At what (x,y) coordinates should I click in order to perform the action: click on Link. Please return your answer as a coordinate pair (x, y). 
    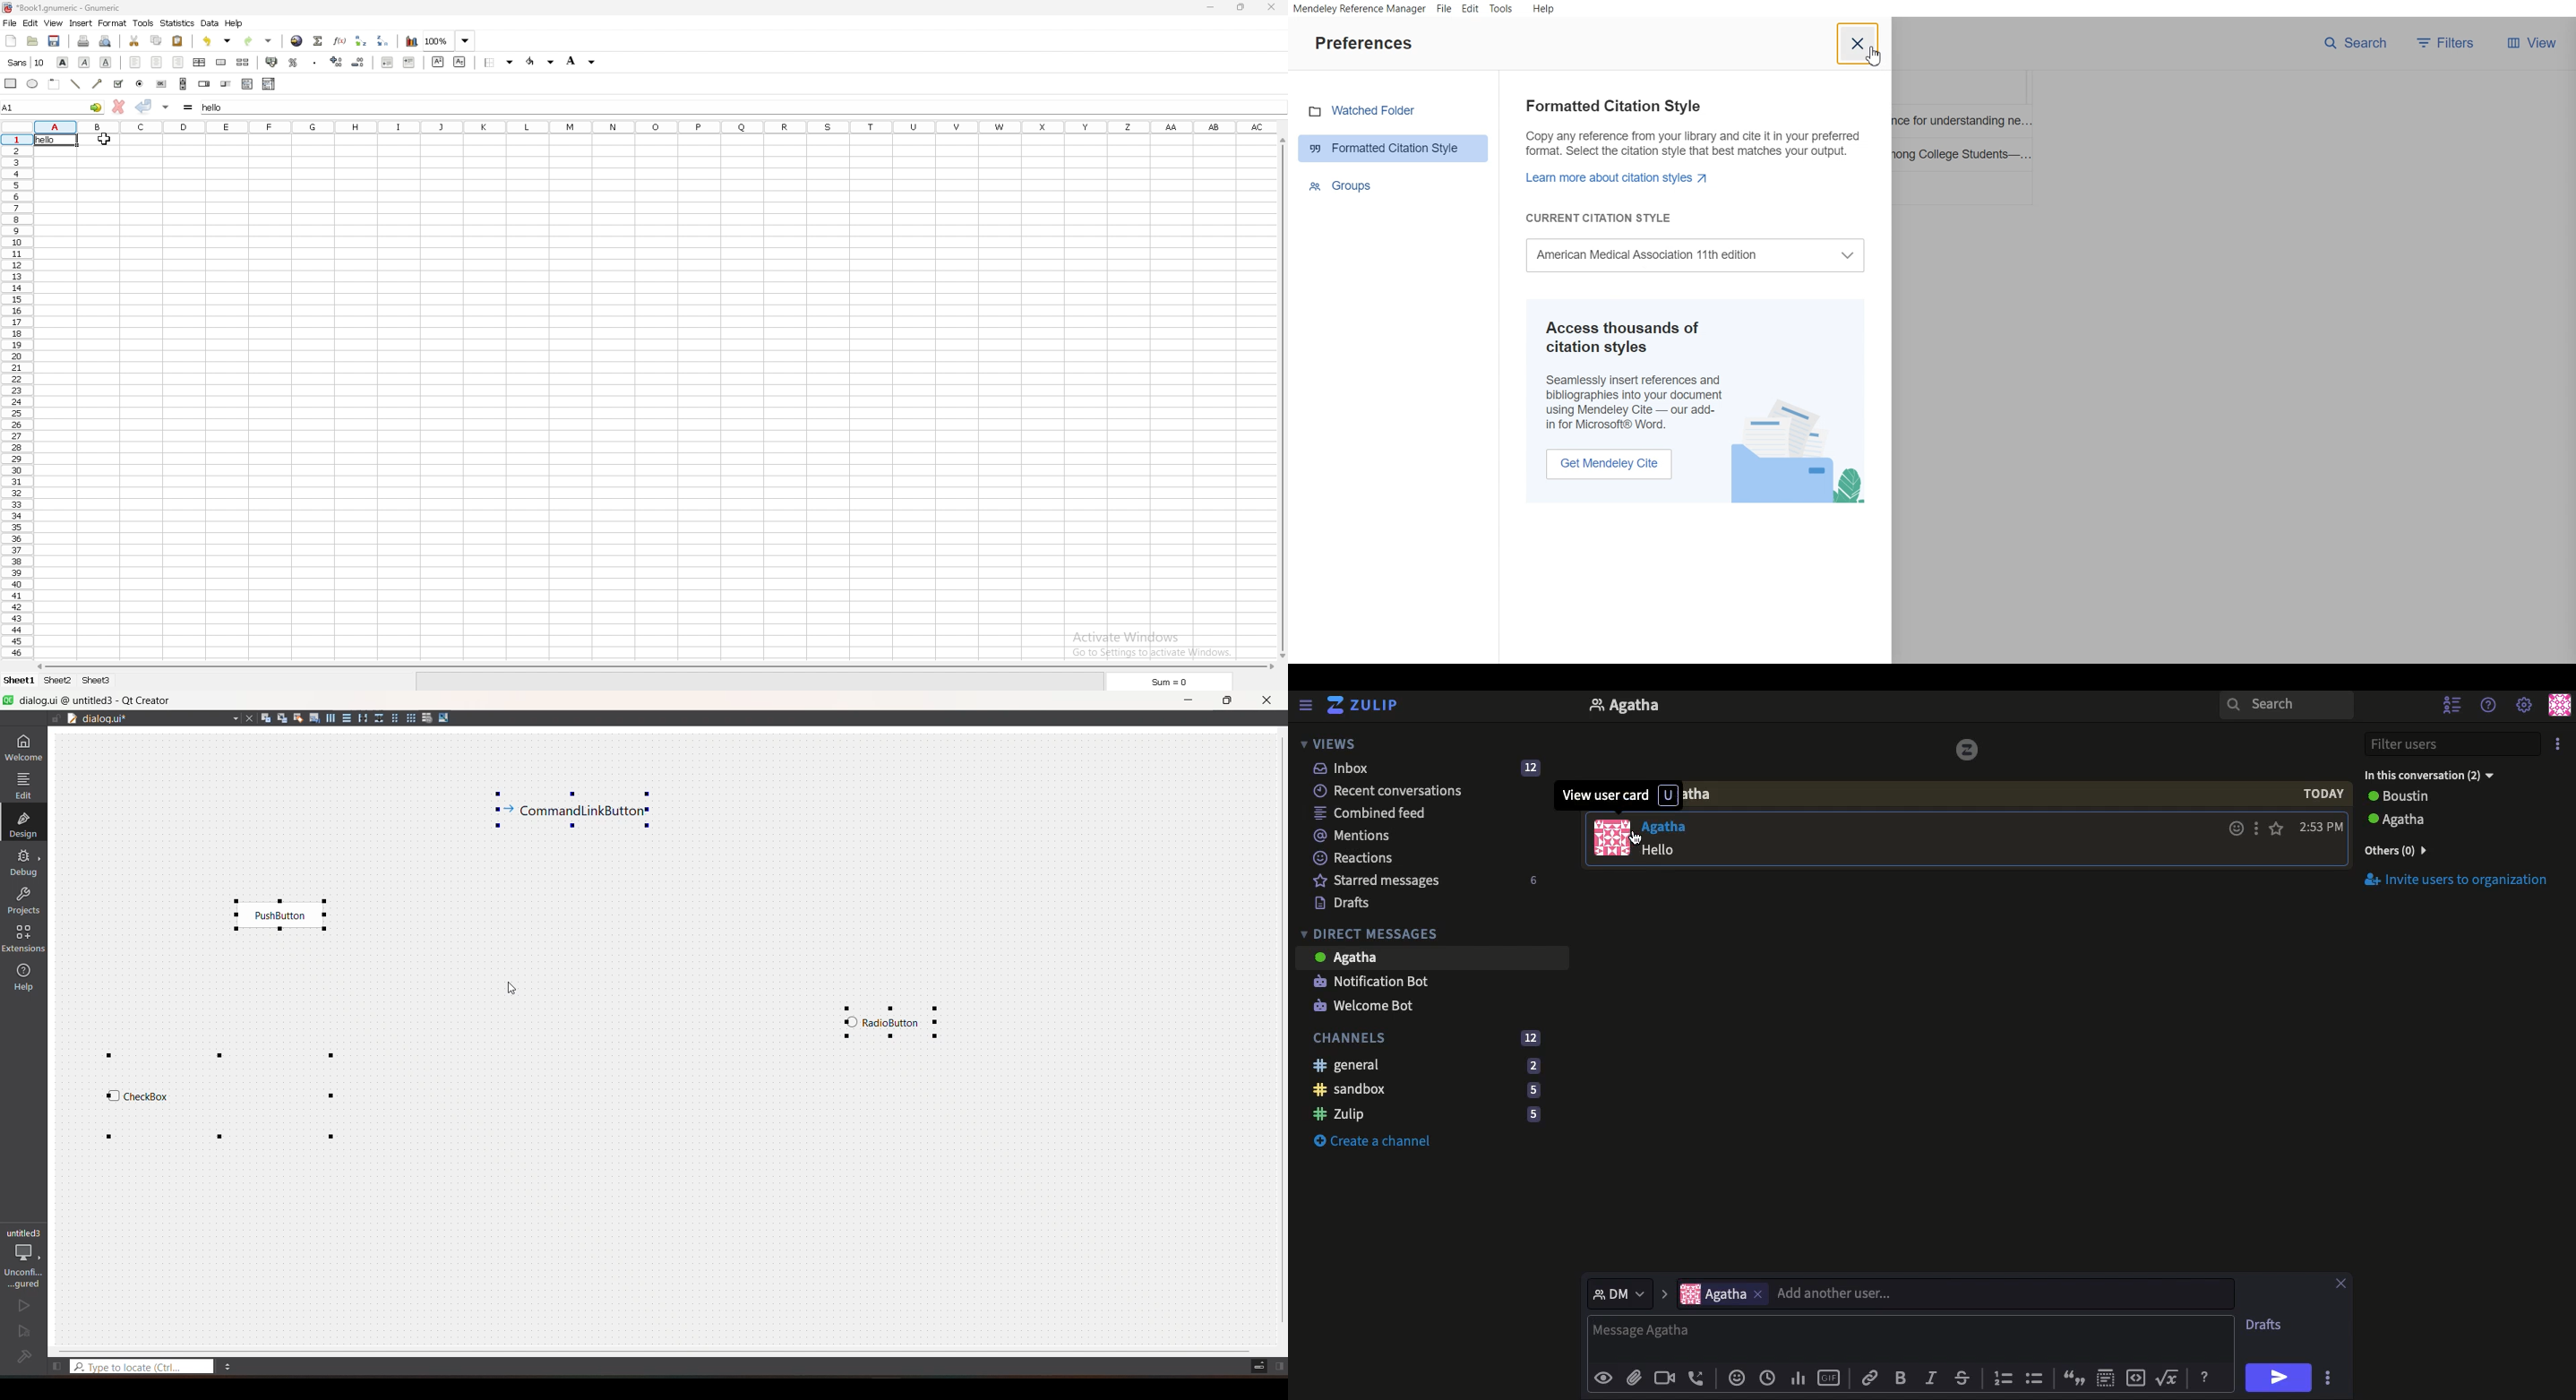
    Looking at the image, I should click on (1868, 1378).